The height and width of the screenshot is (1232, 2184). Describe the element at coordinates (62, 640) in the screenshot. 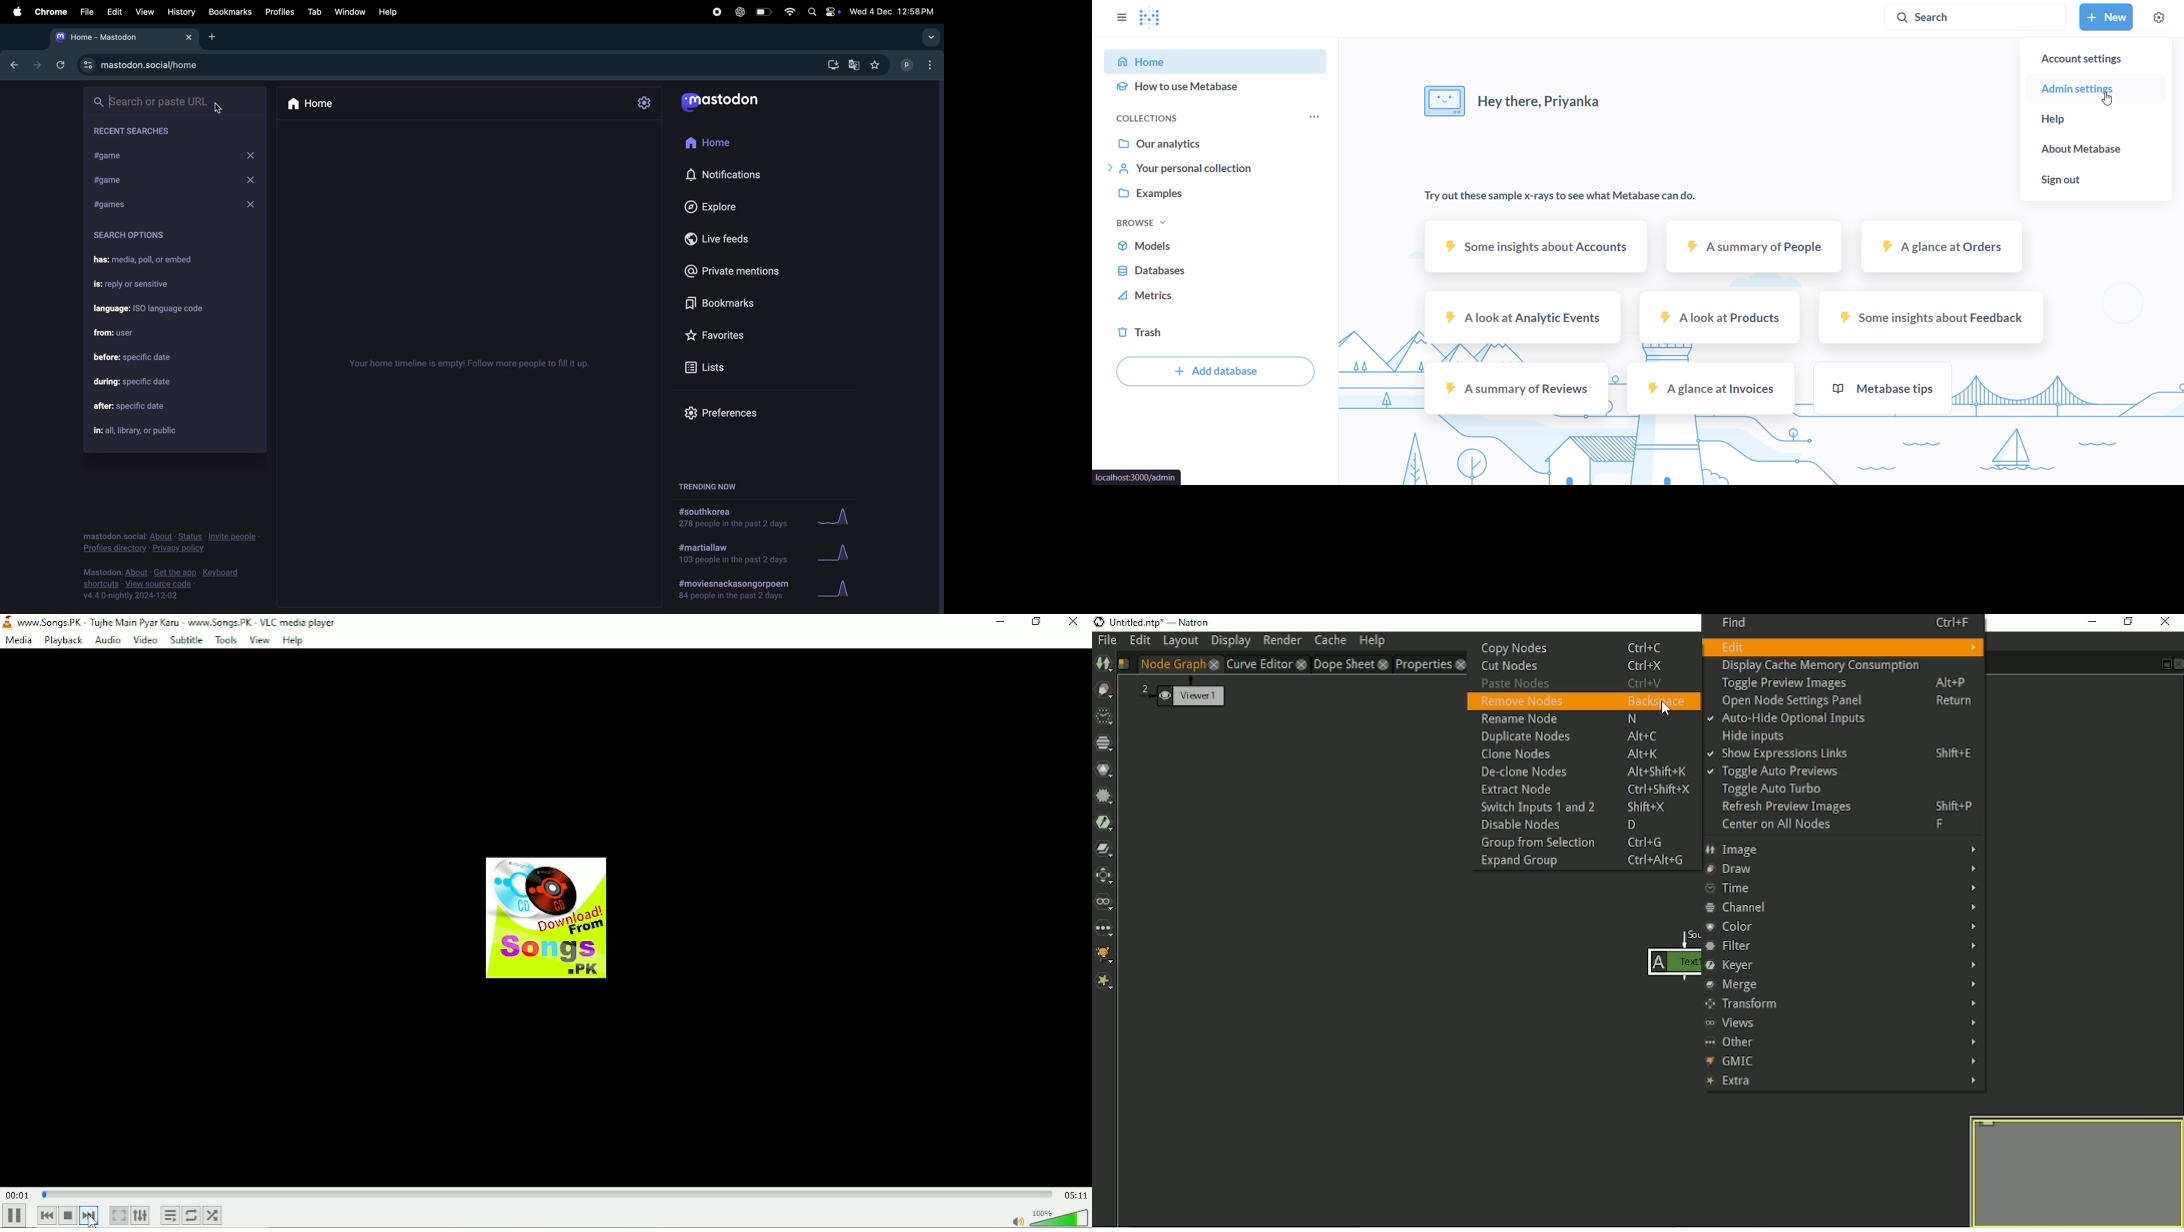

I see `Playback` at that location.